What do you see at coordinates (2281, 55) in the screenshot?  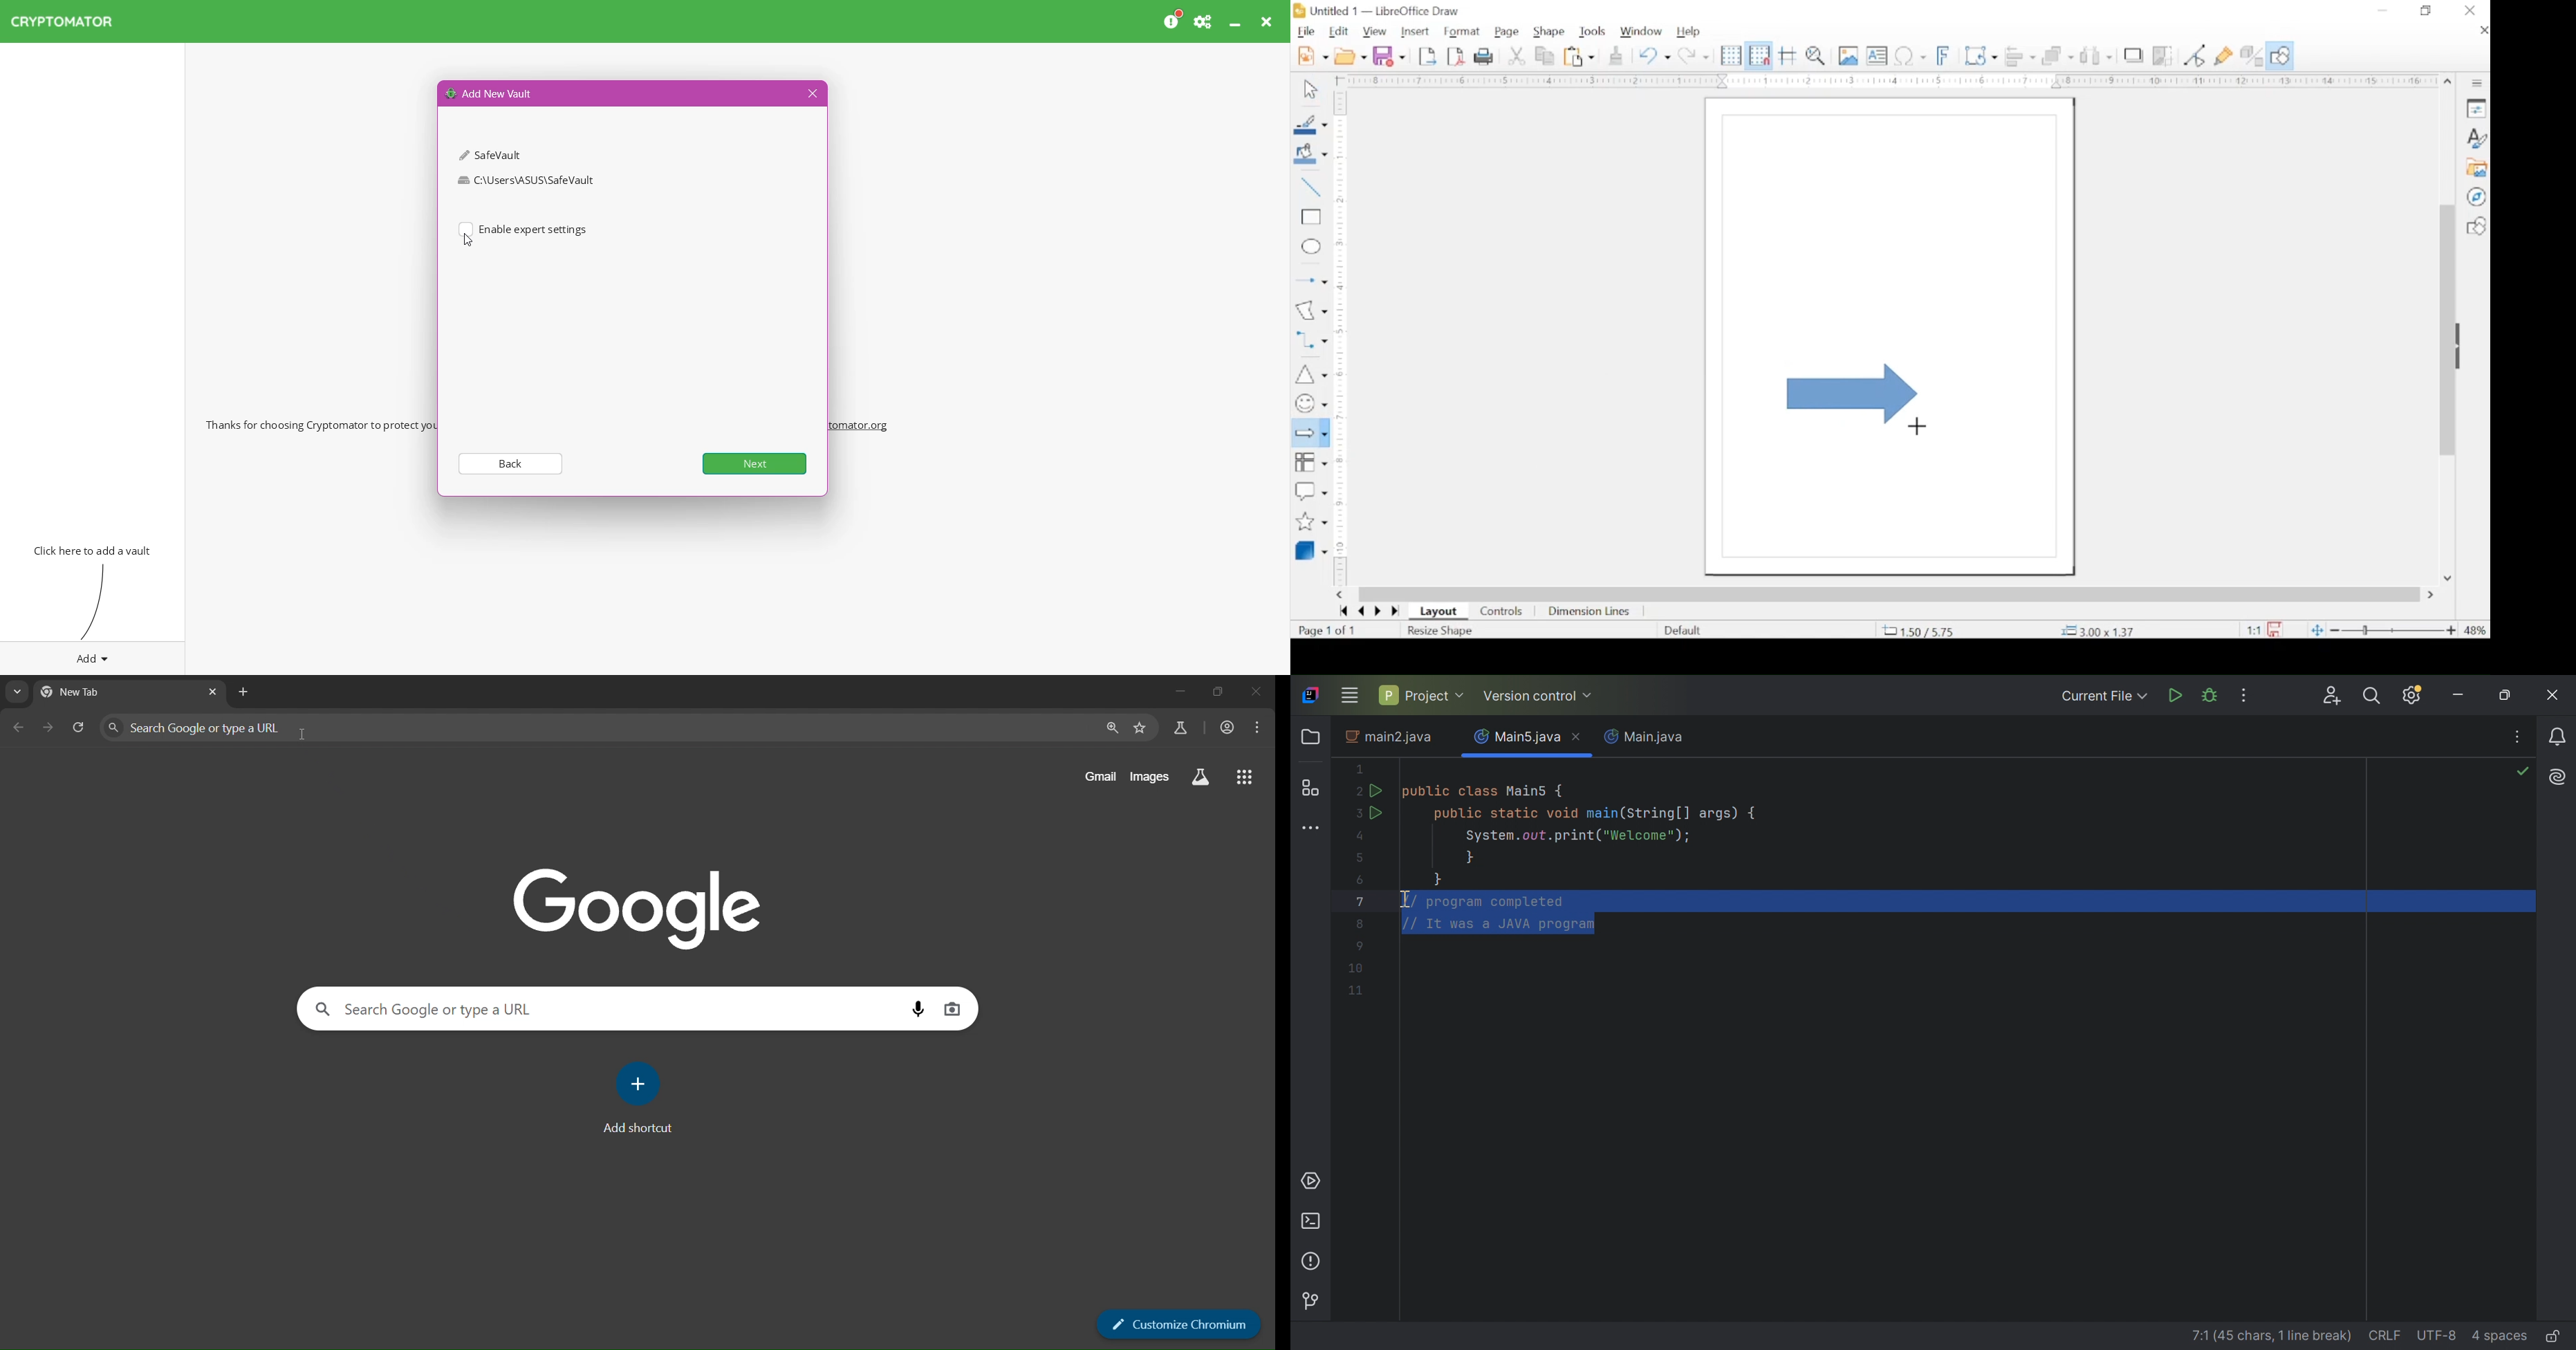 I see `show draw functions` at bounding box center [2281, 55].